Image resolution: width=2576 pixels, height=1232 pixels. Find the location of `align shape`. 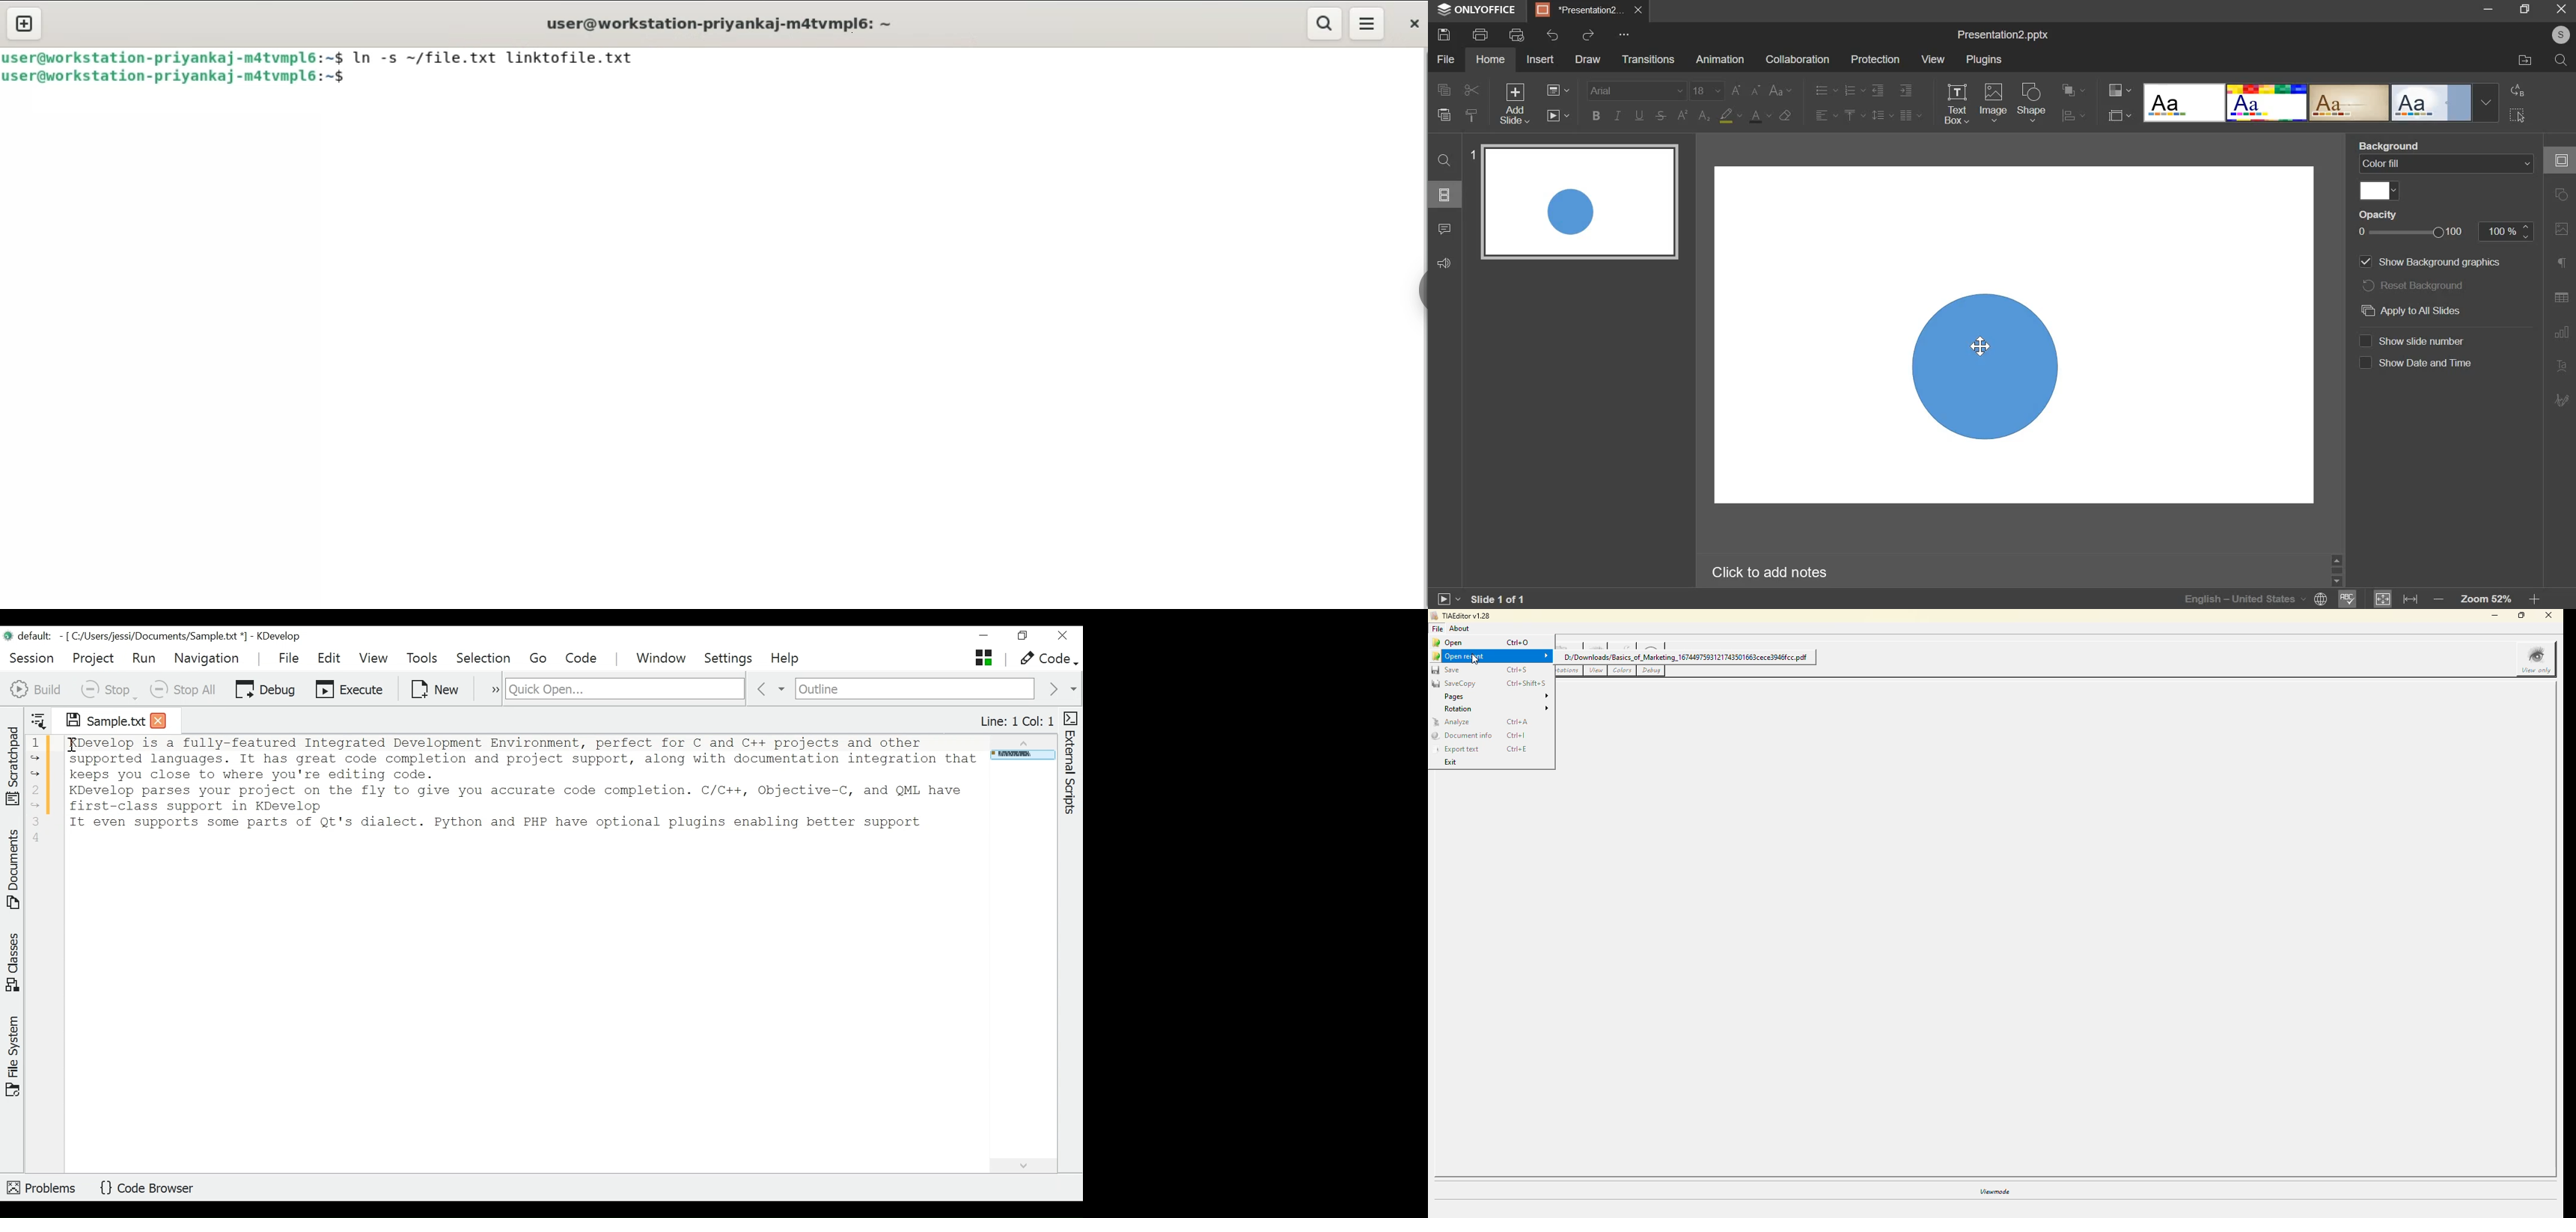

align shape is located at coordinates (2072, 115).